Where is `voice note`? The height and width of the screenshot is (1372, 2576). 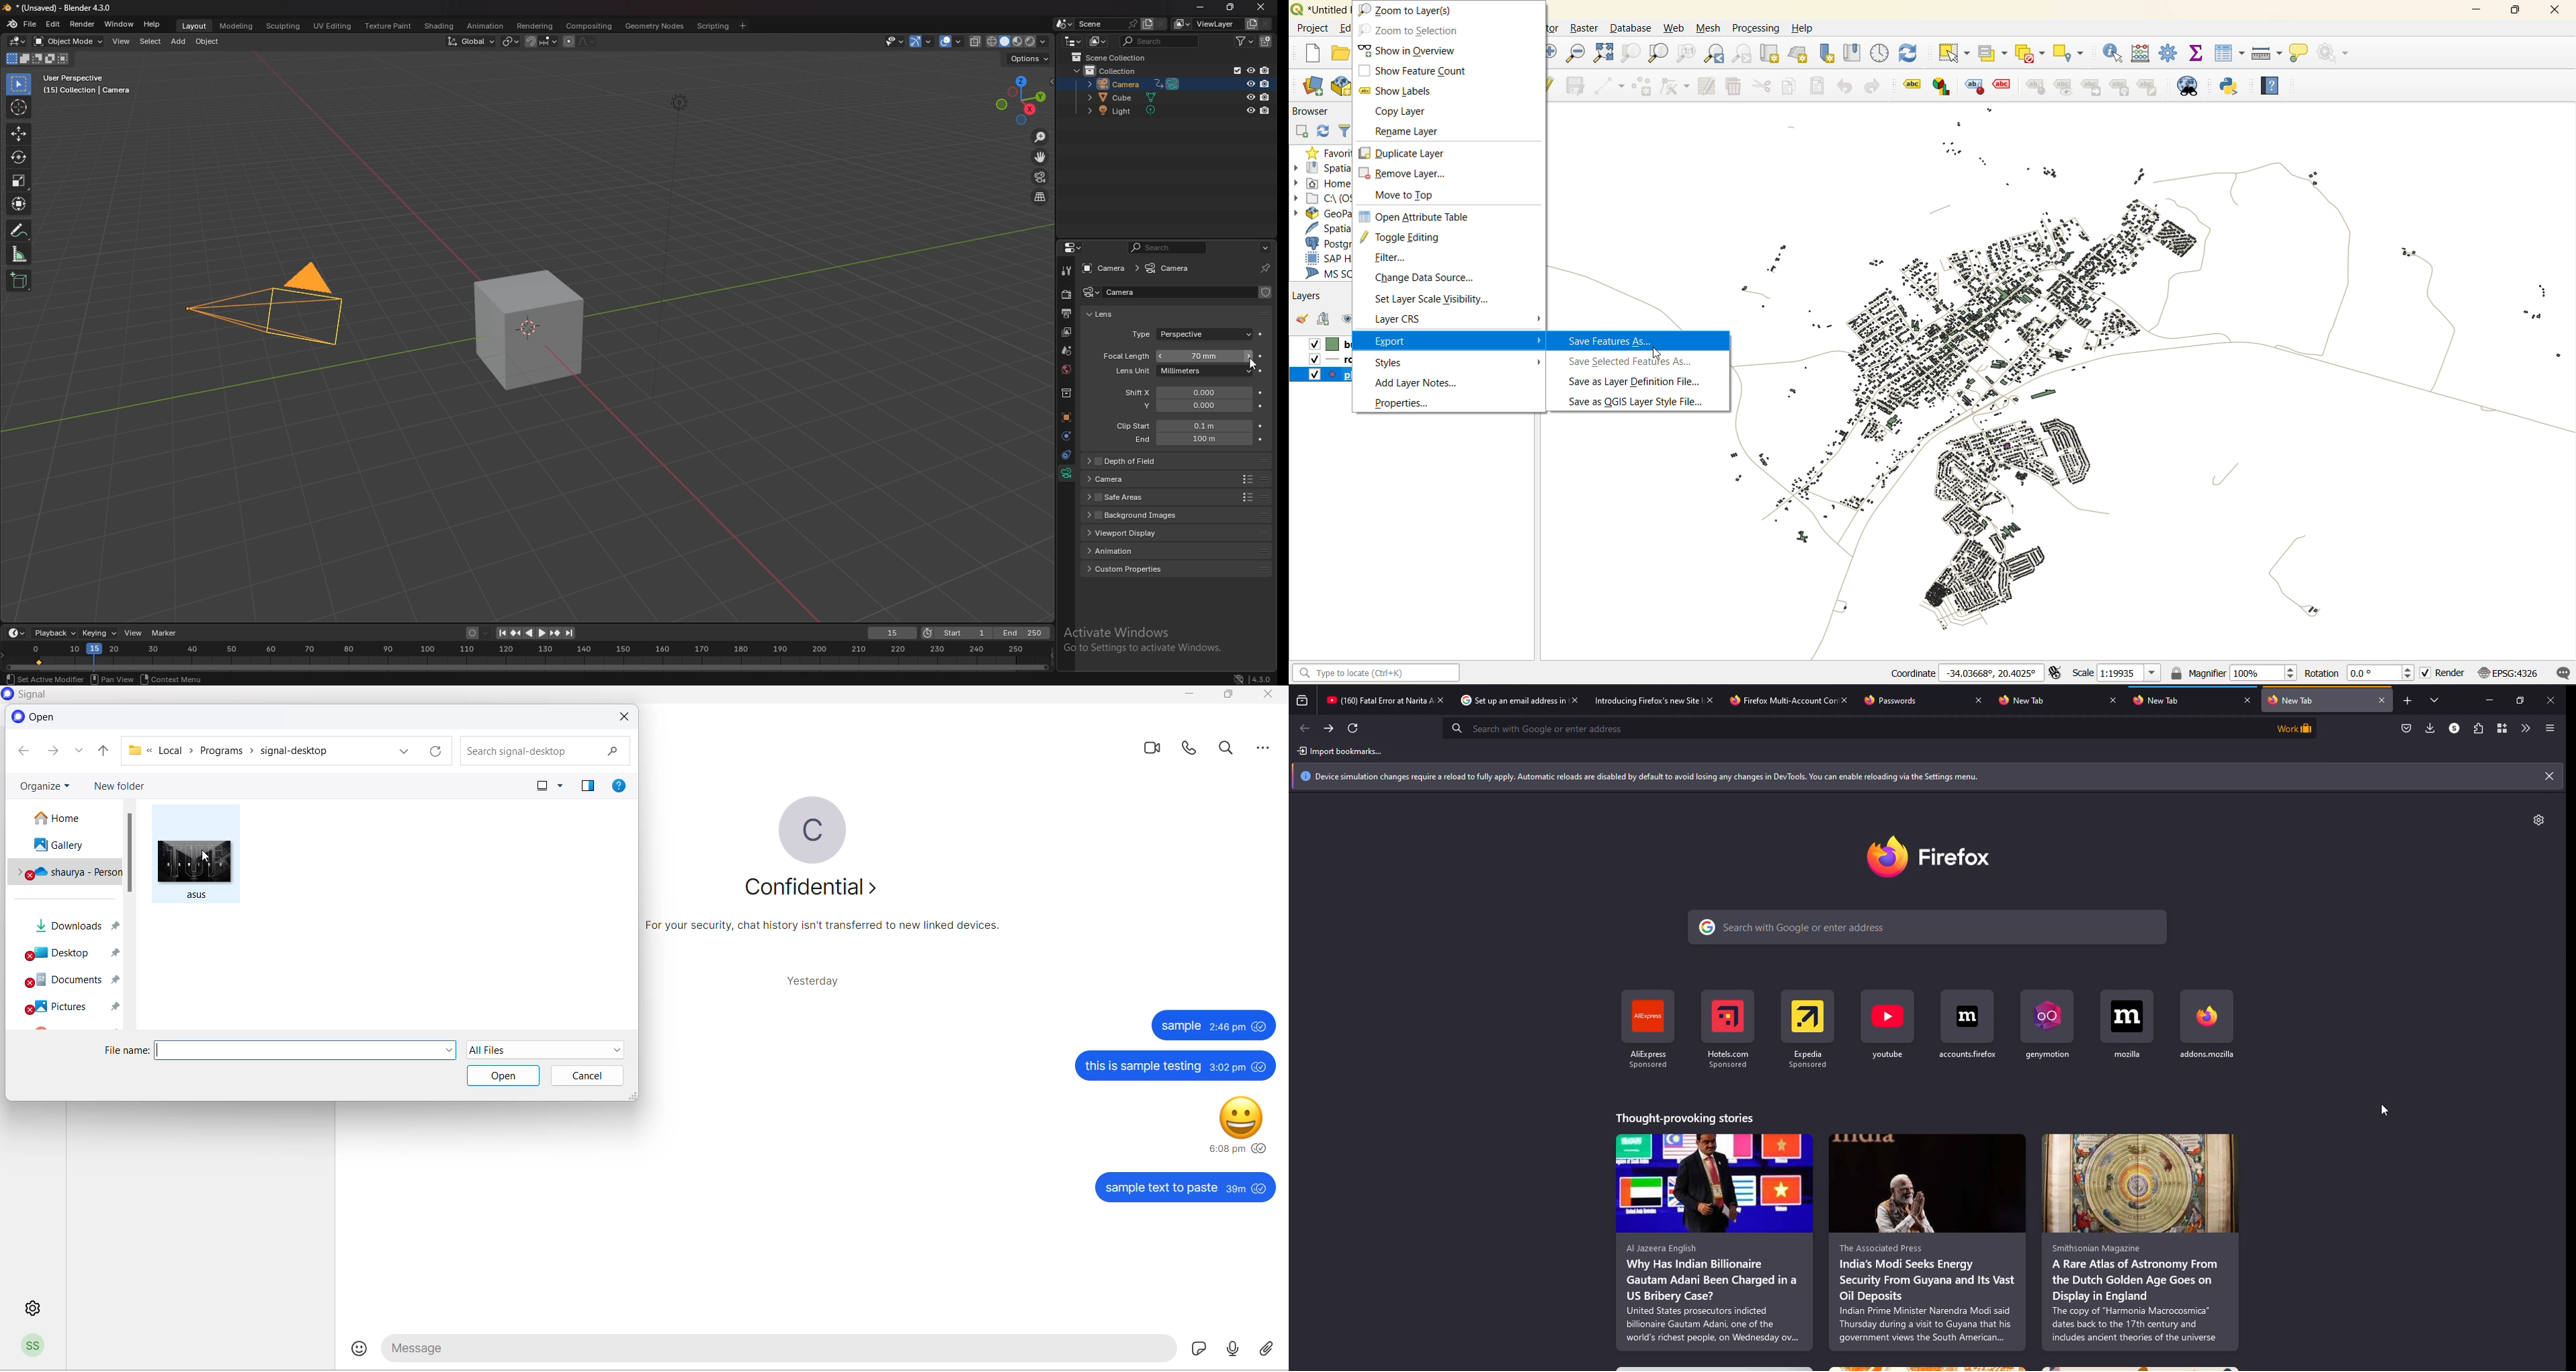
voice note is located at coordinates (1230, 1348).